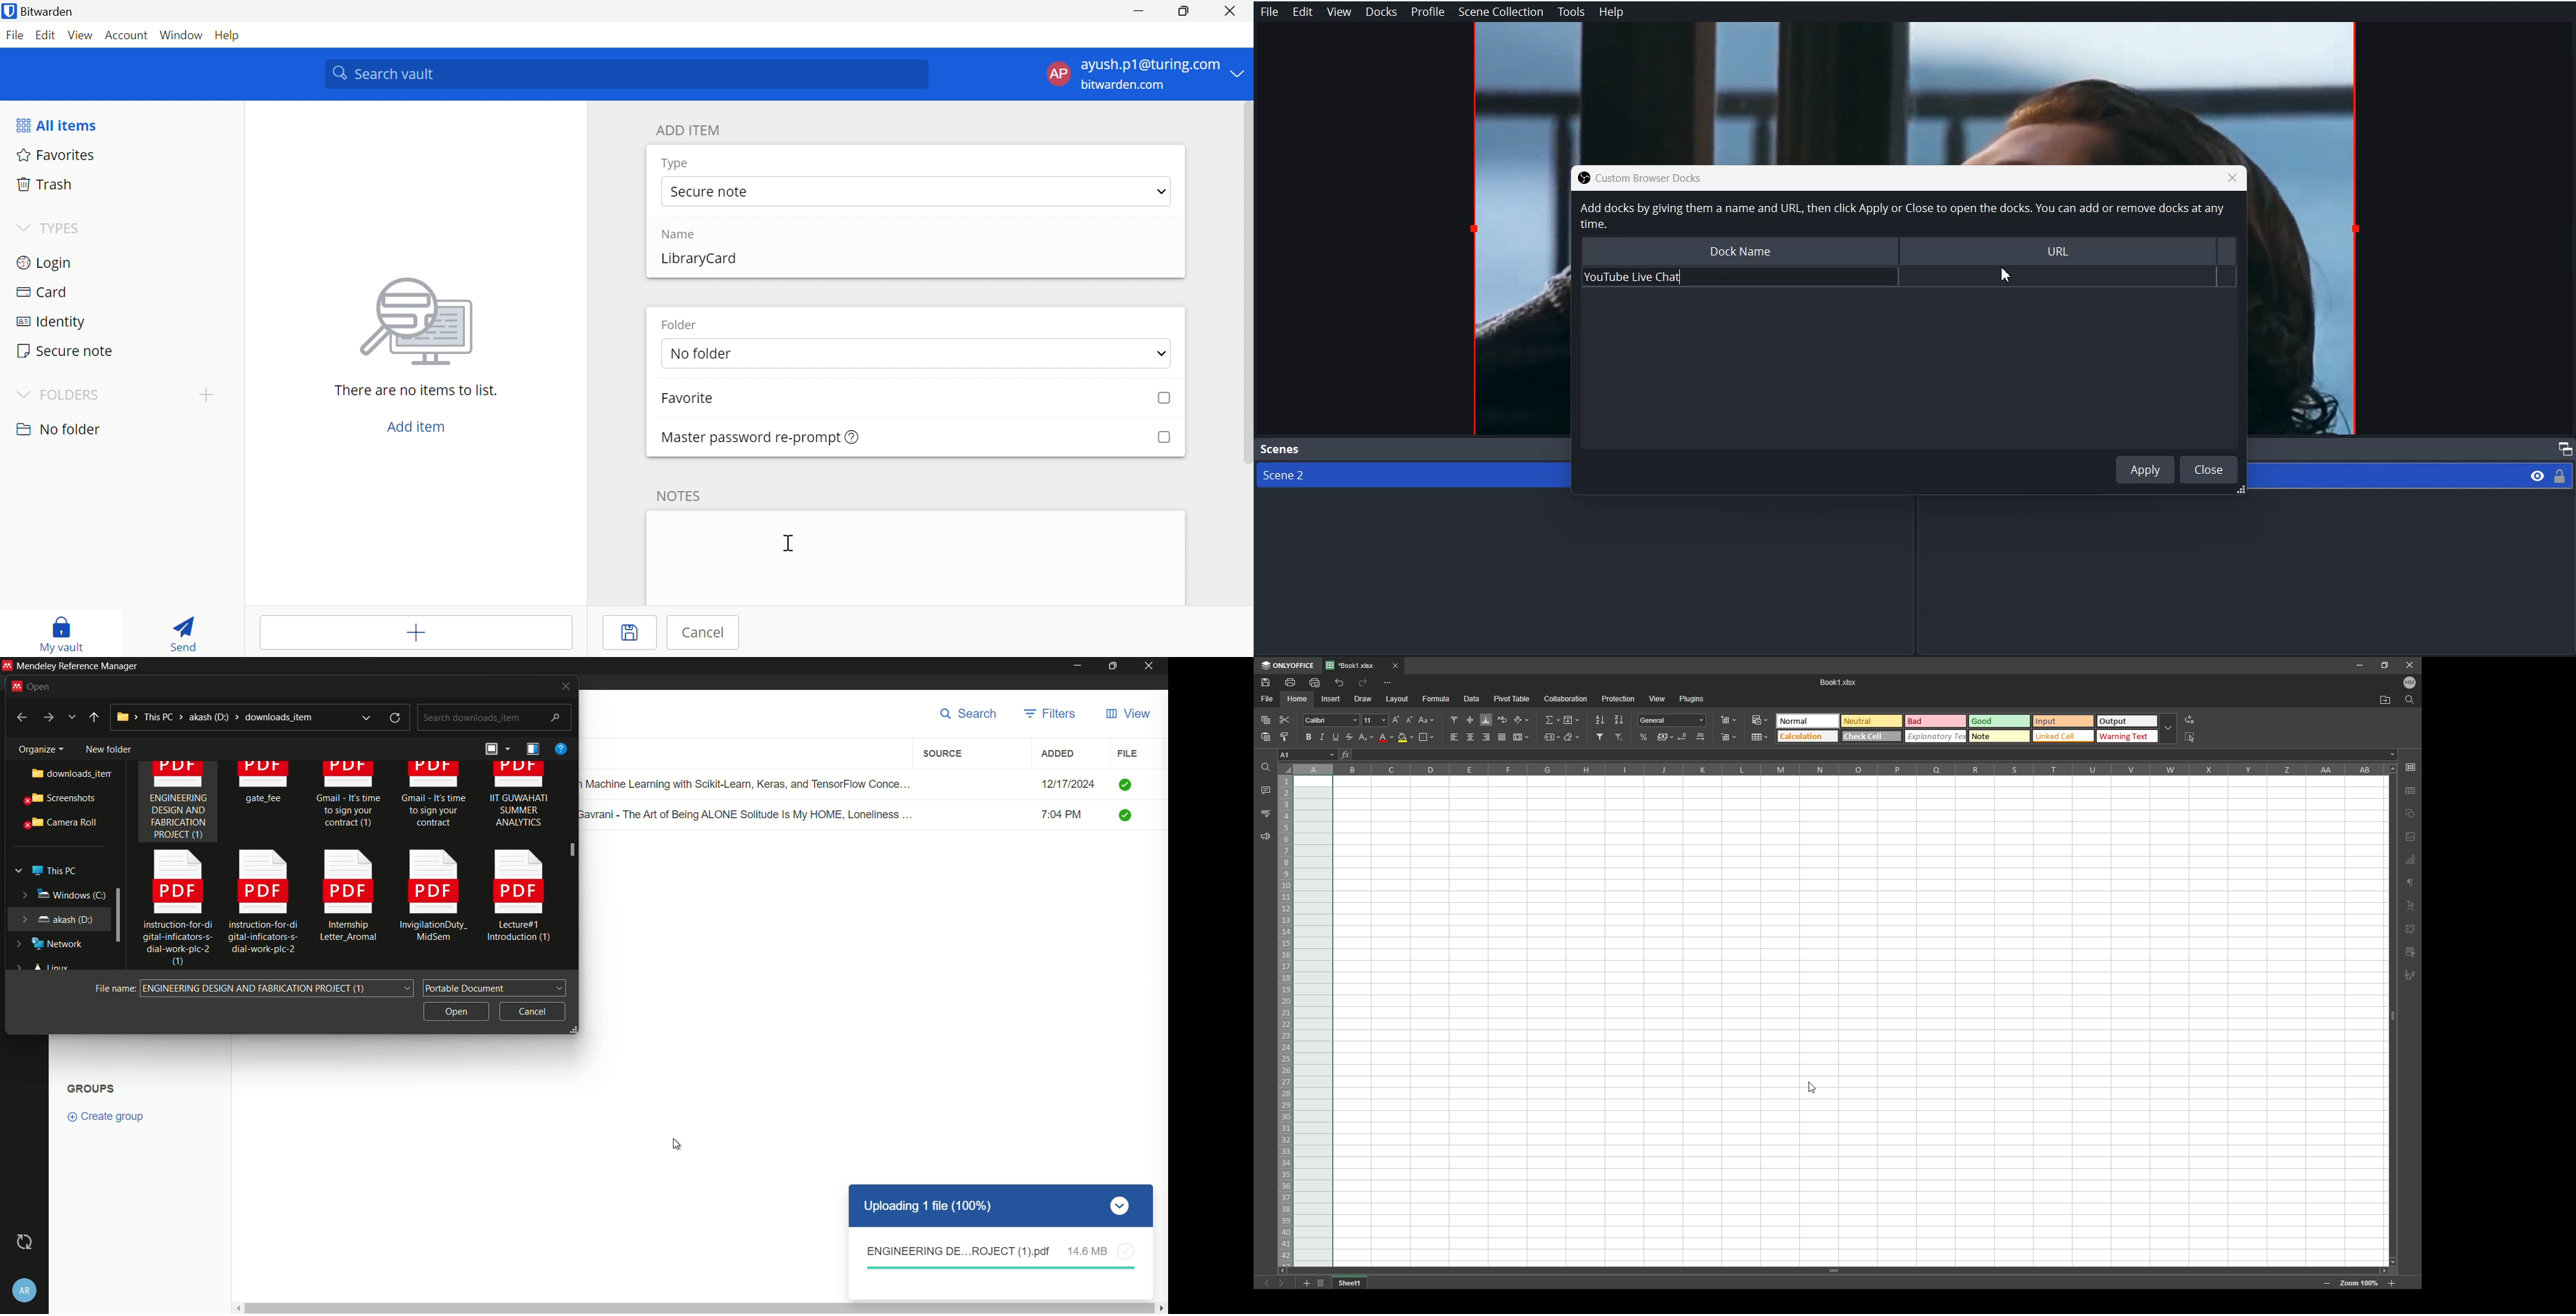 This screenshot has width=2576, height=1316. I want to click on plugins, so click(1693, 698).